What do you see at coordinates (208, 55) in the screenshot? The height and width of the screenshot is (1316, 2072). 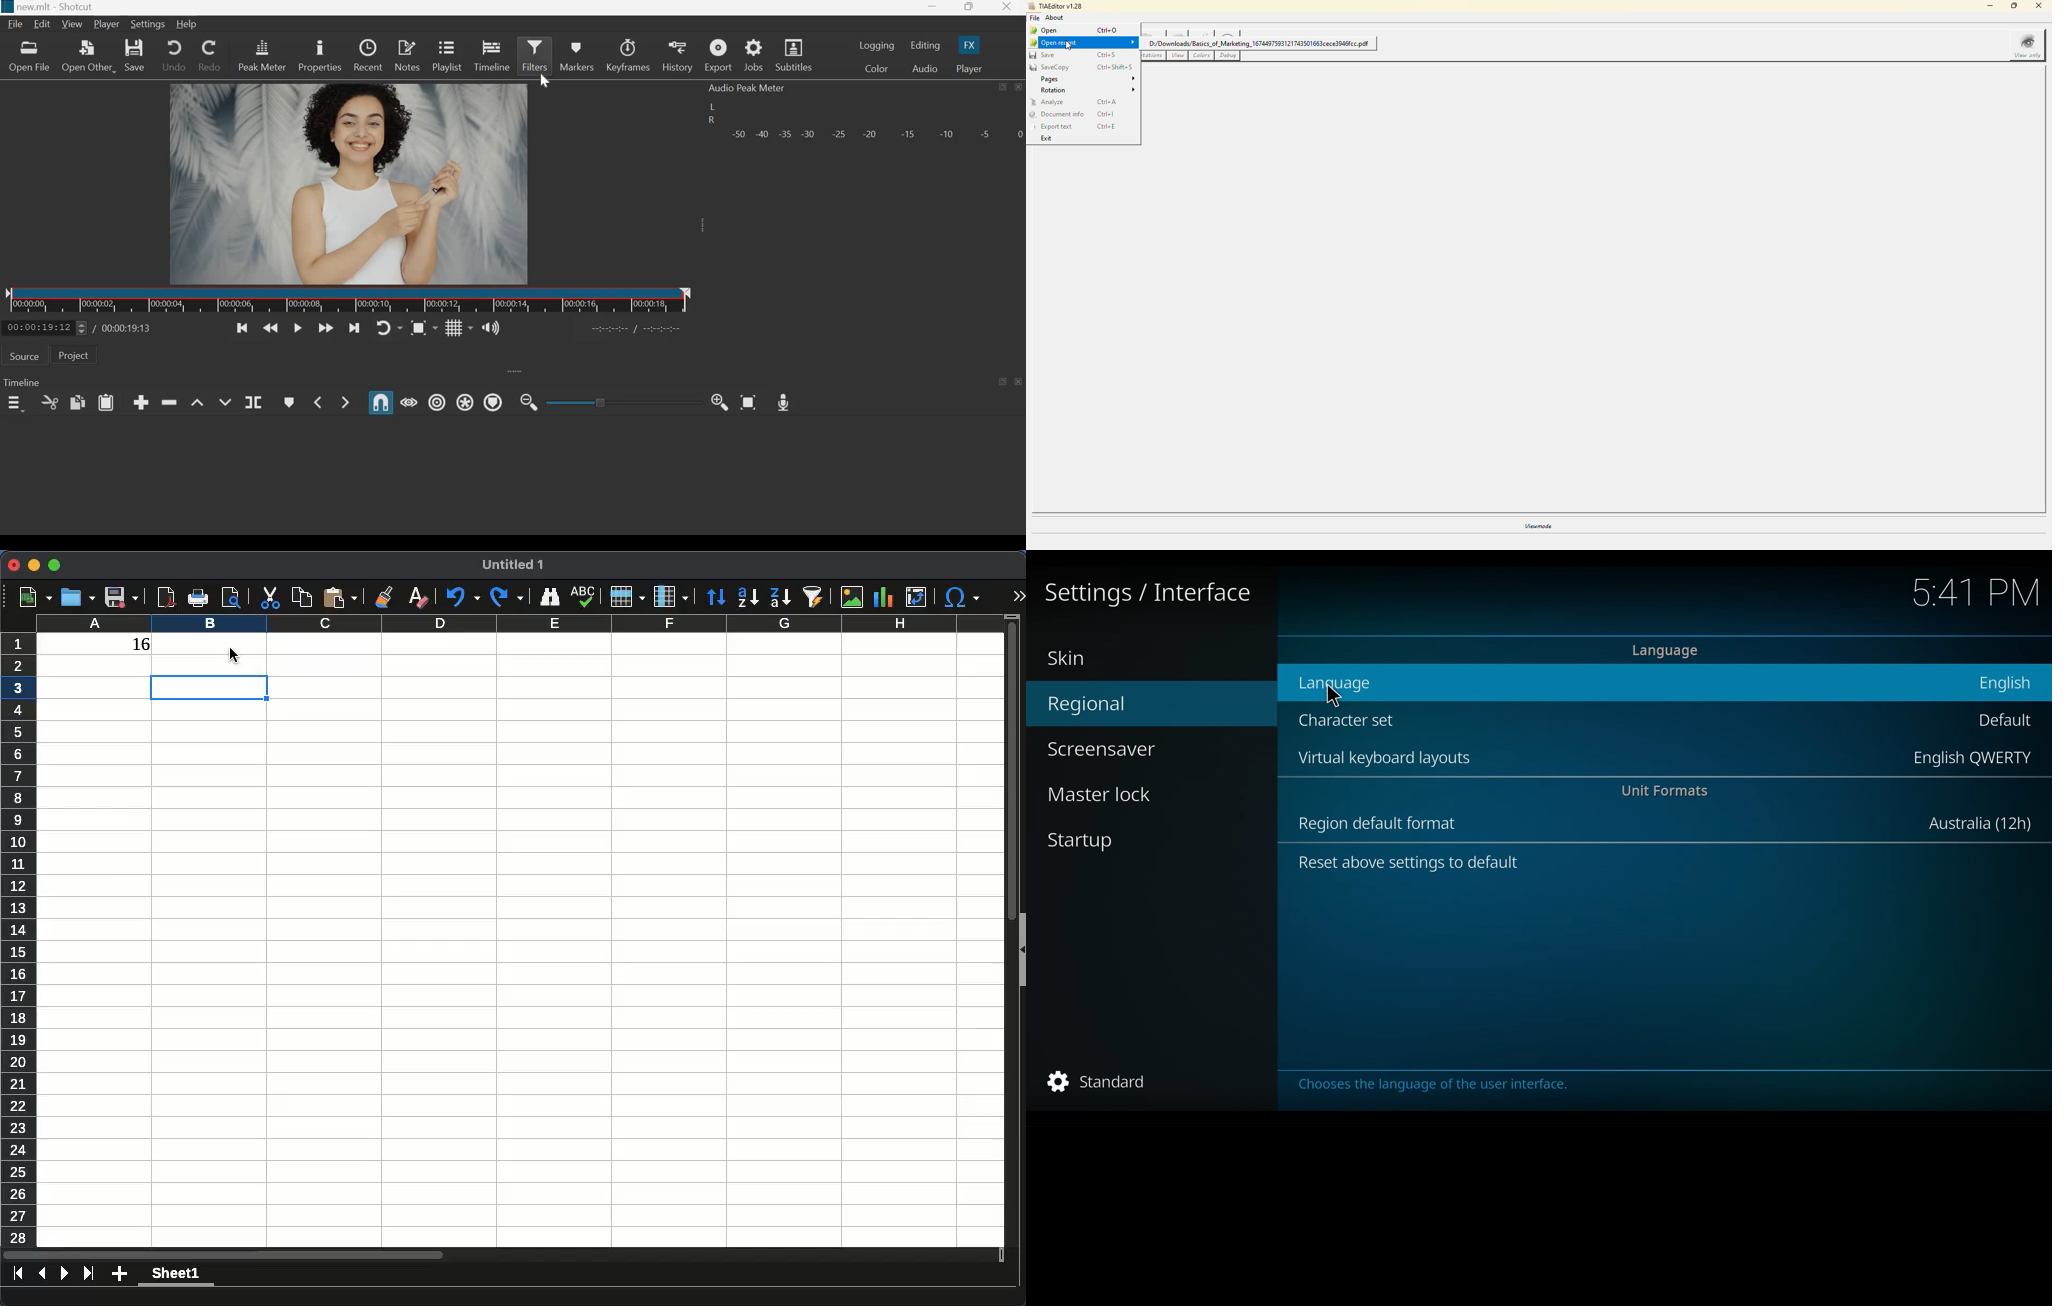 I see `redo` at bounding box center [208, 55].